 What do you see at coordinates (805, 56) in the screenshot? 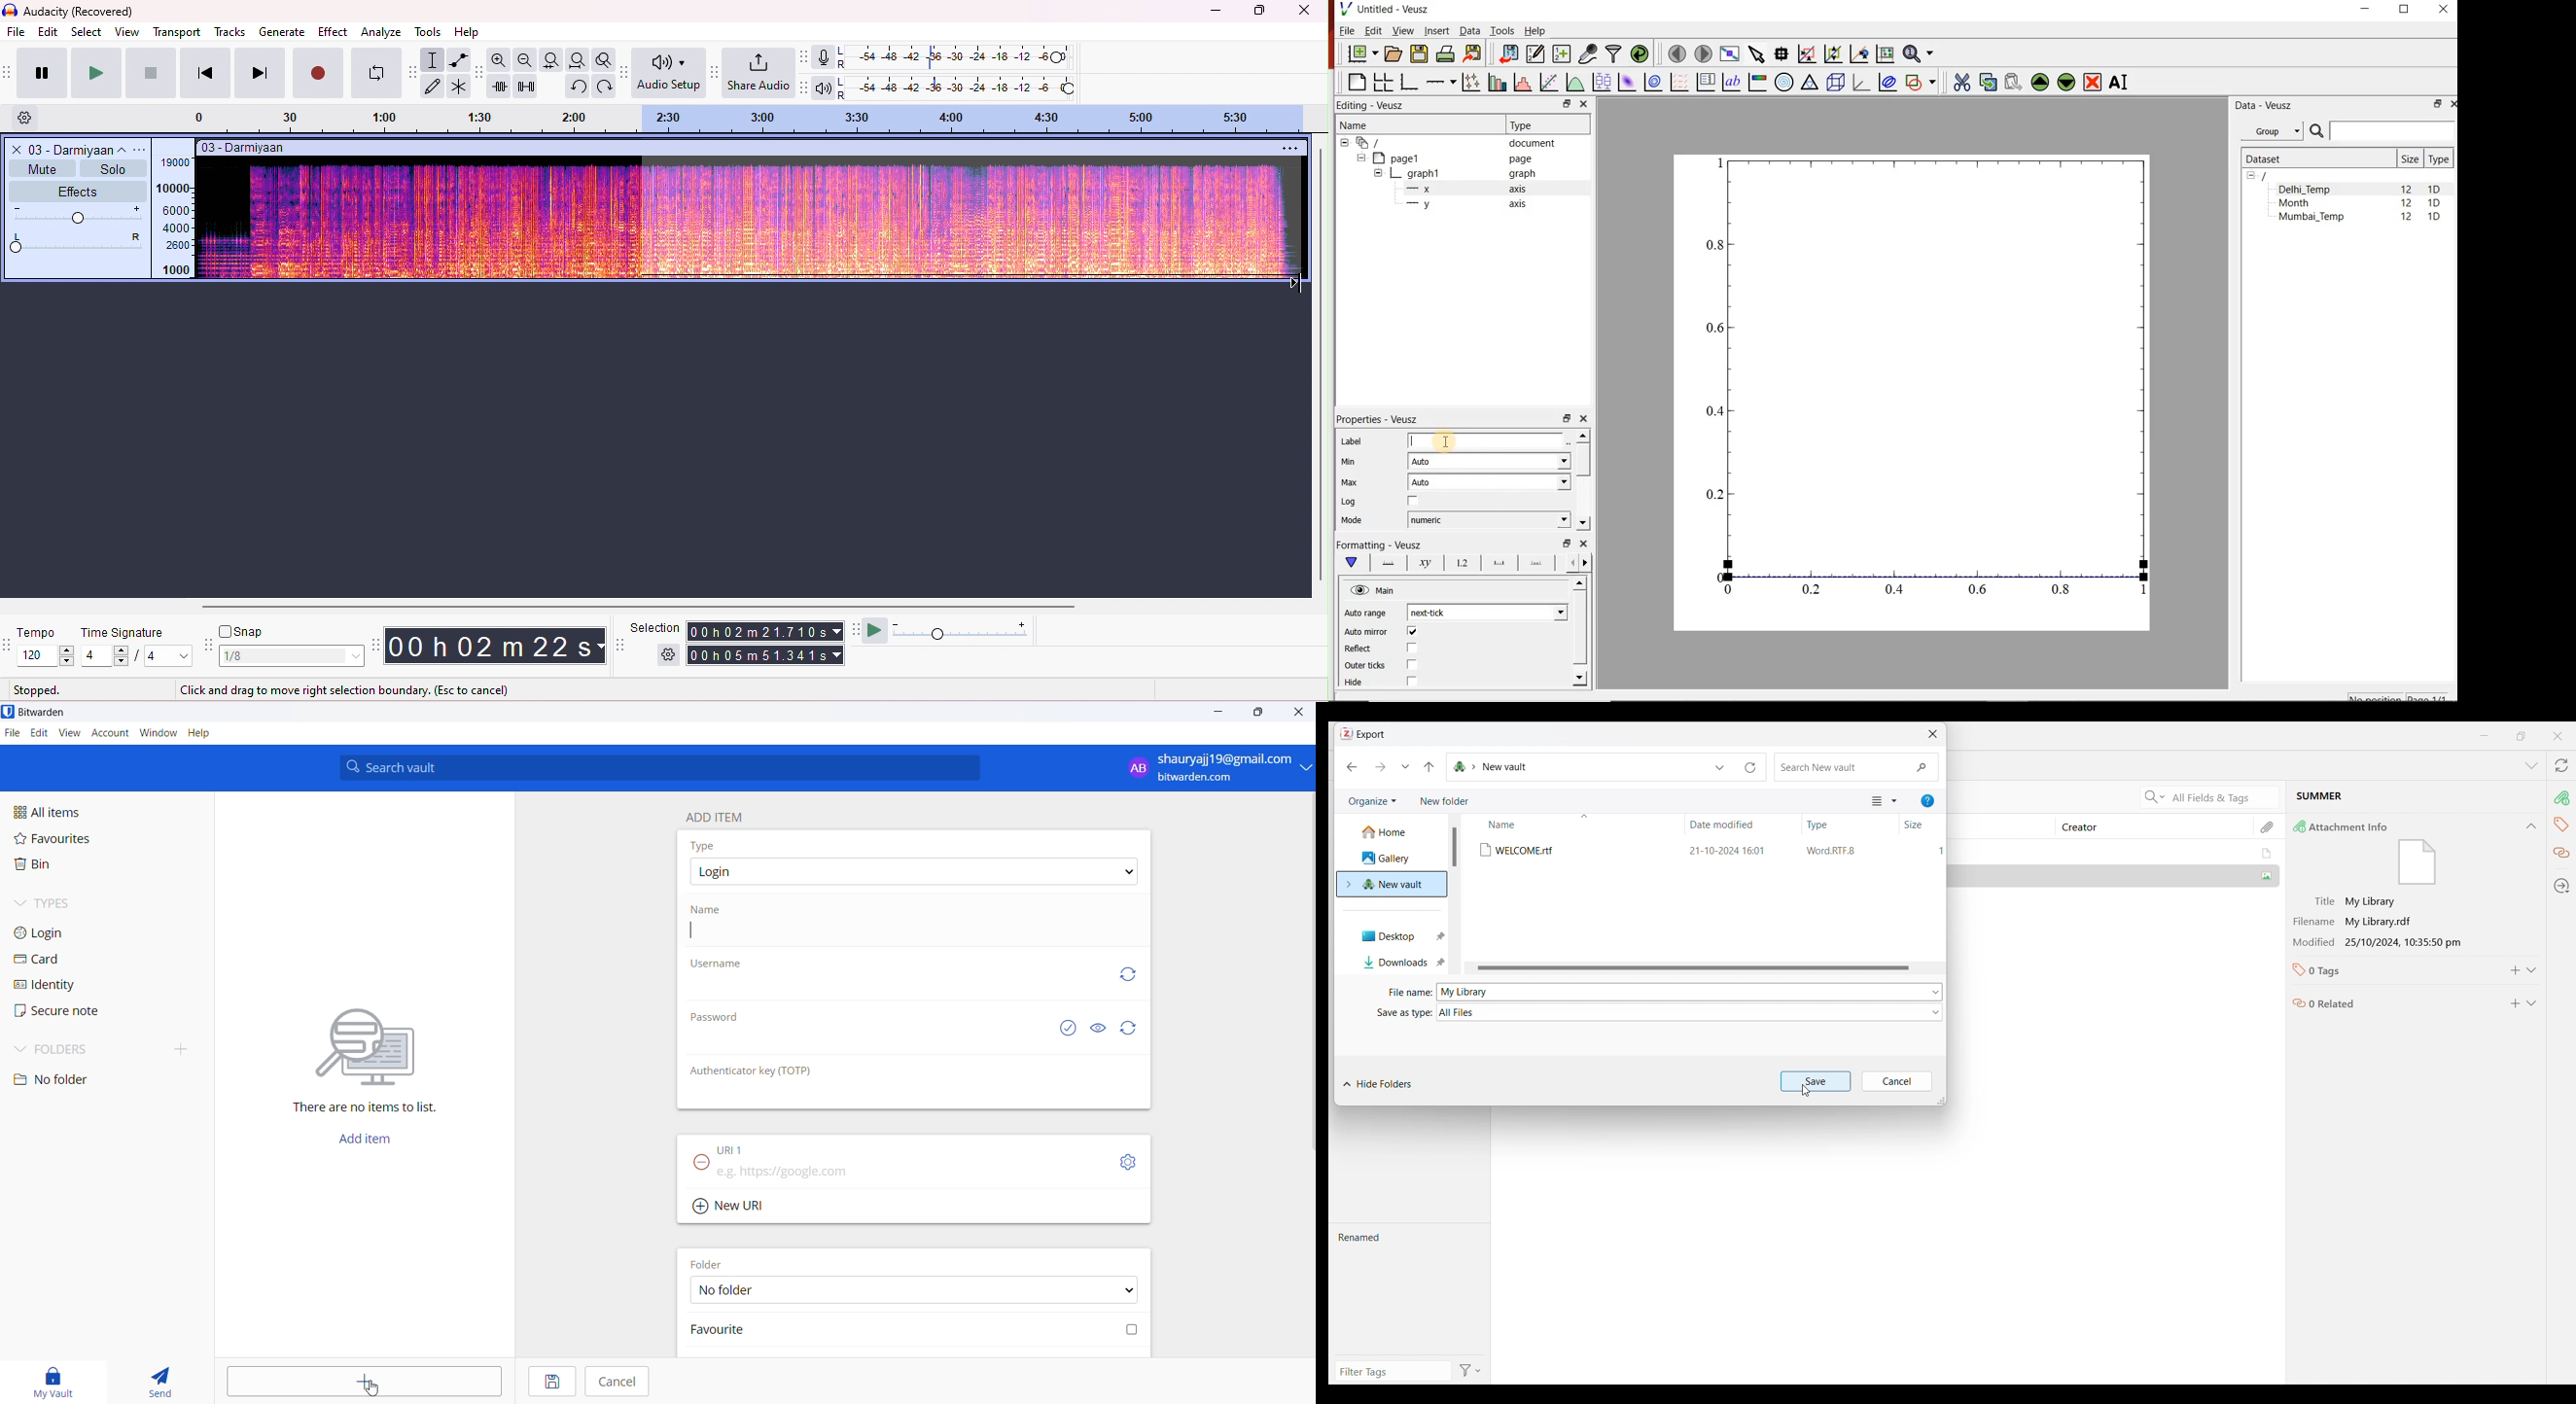
I see `recording meter tool bar` at bounding box center [805, 56].